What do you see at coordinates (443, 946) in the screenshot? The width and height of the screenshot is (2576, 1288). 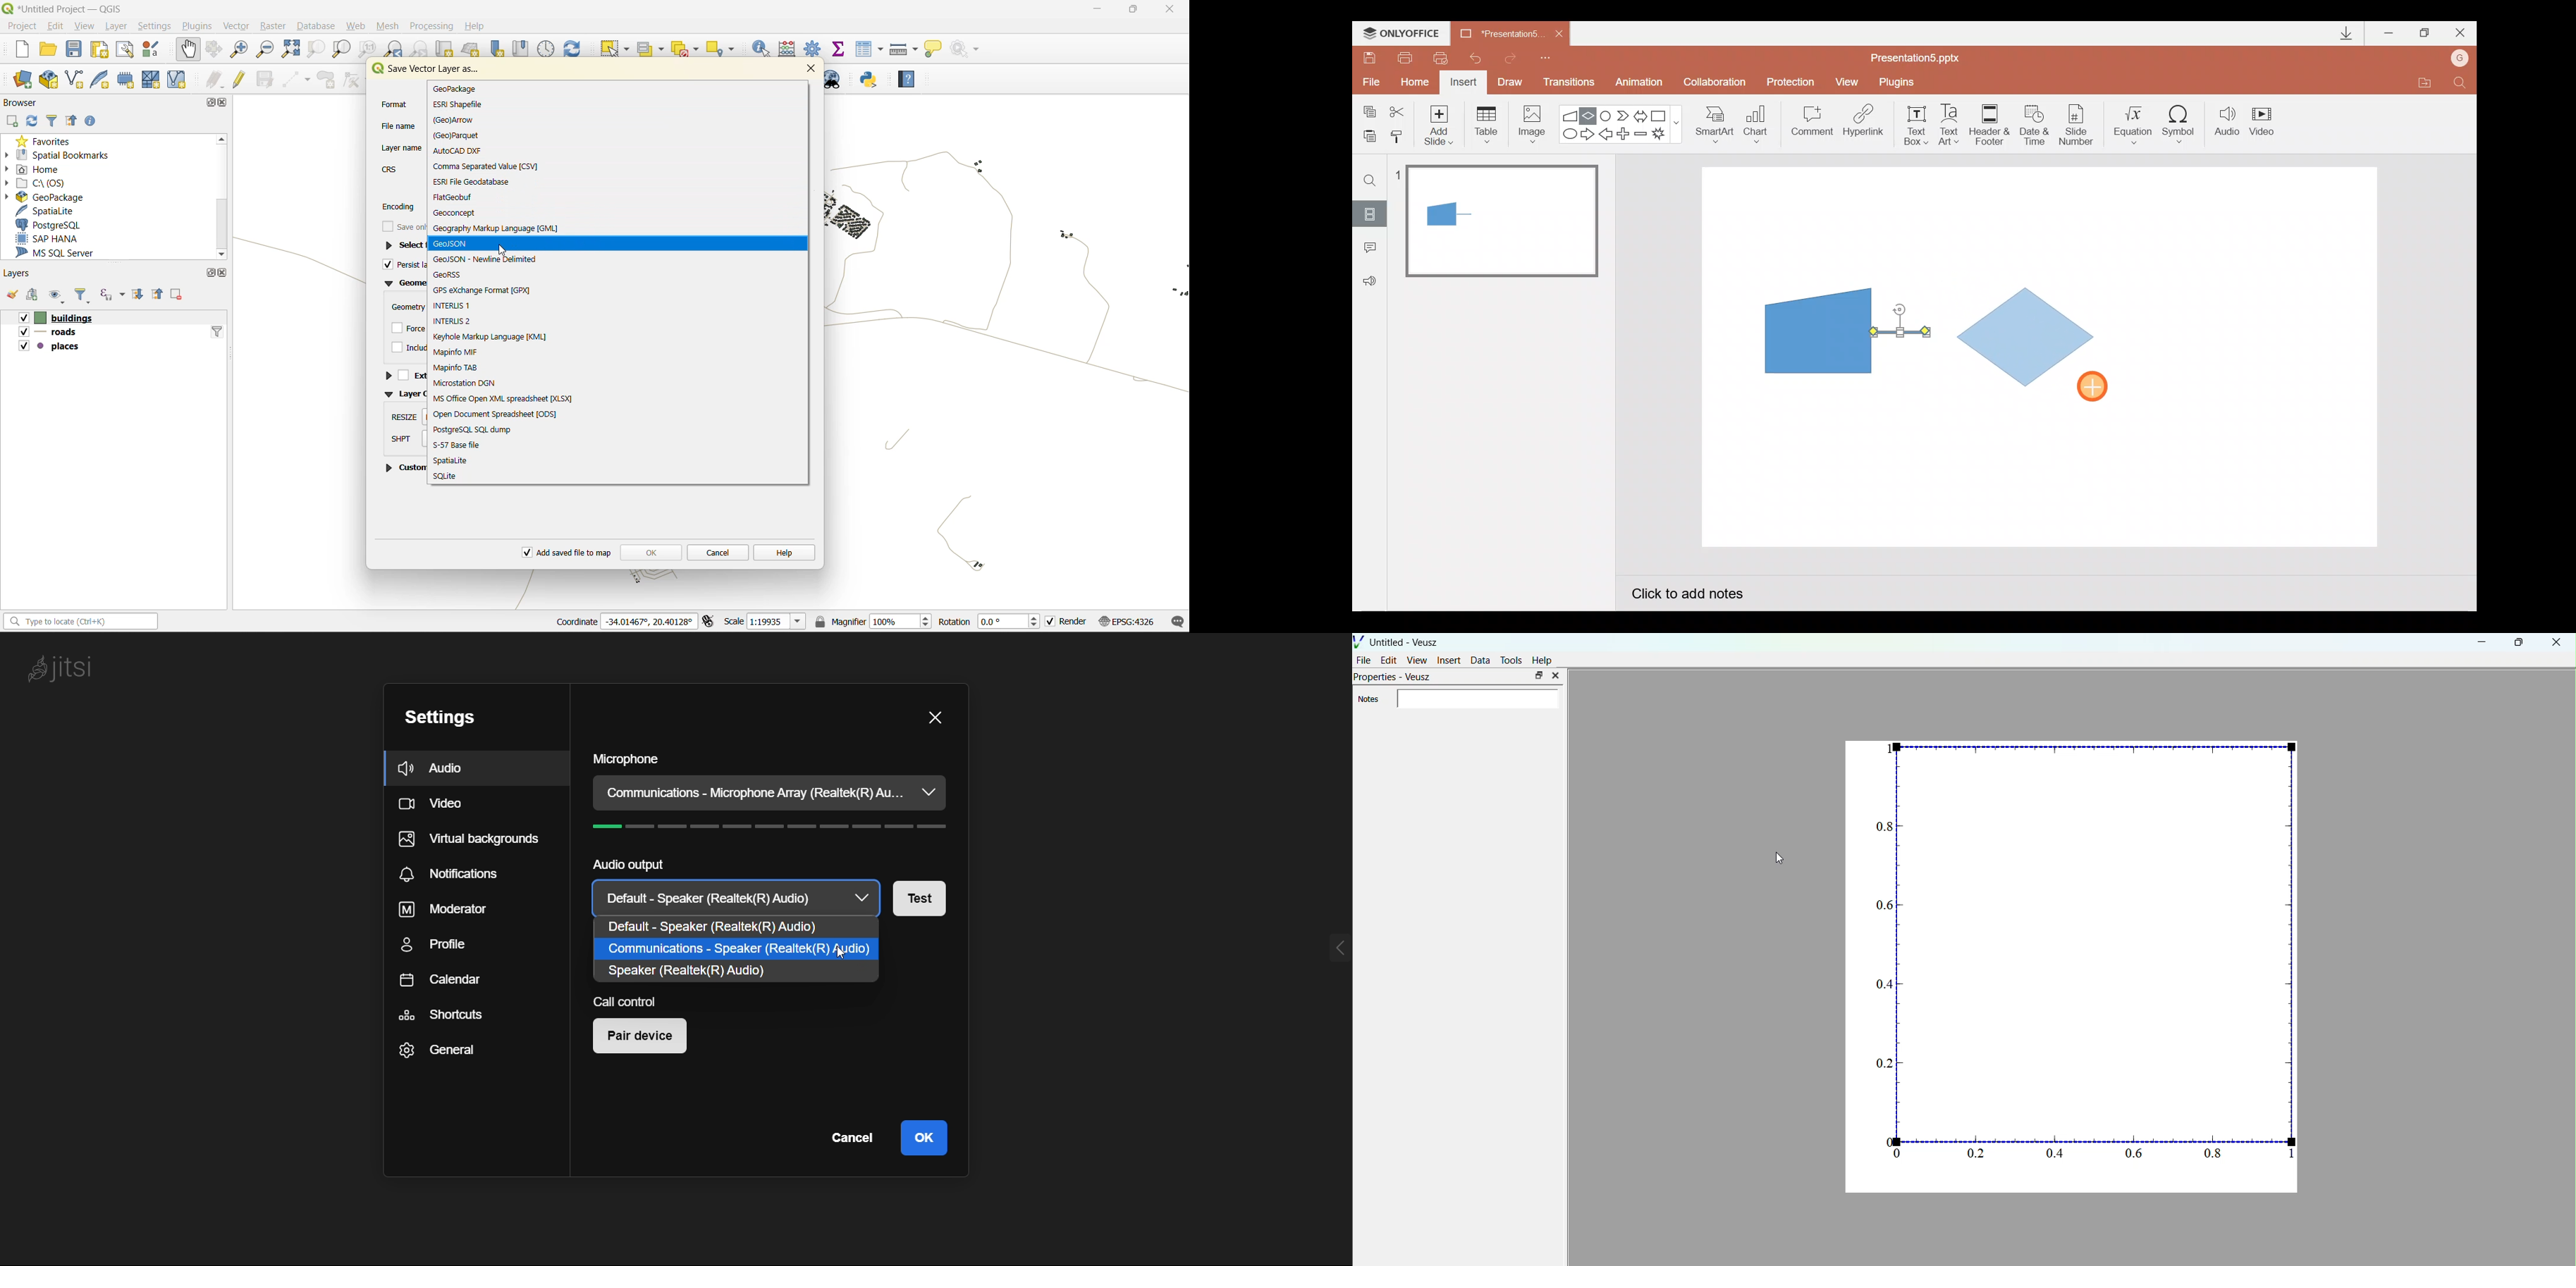 I see `profile` at bounding box center [443, 946].